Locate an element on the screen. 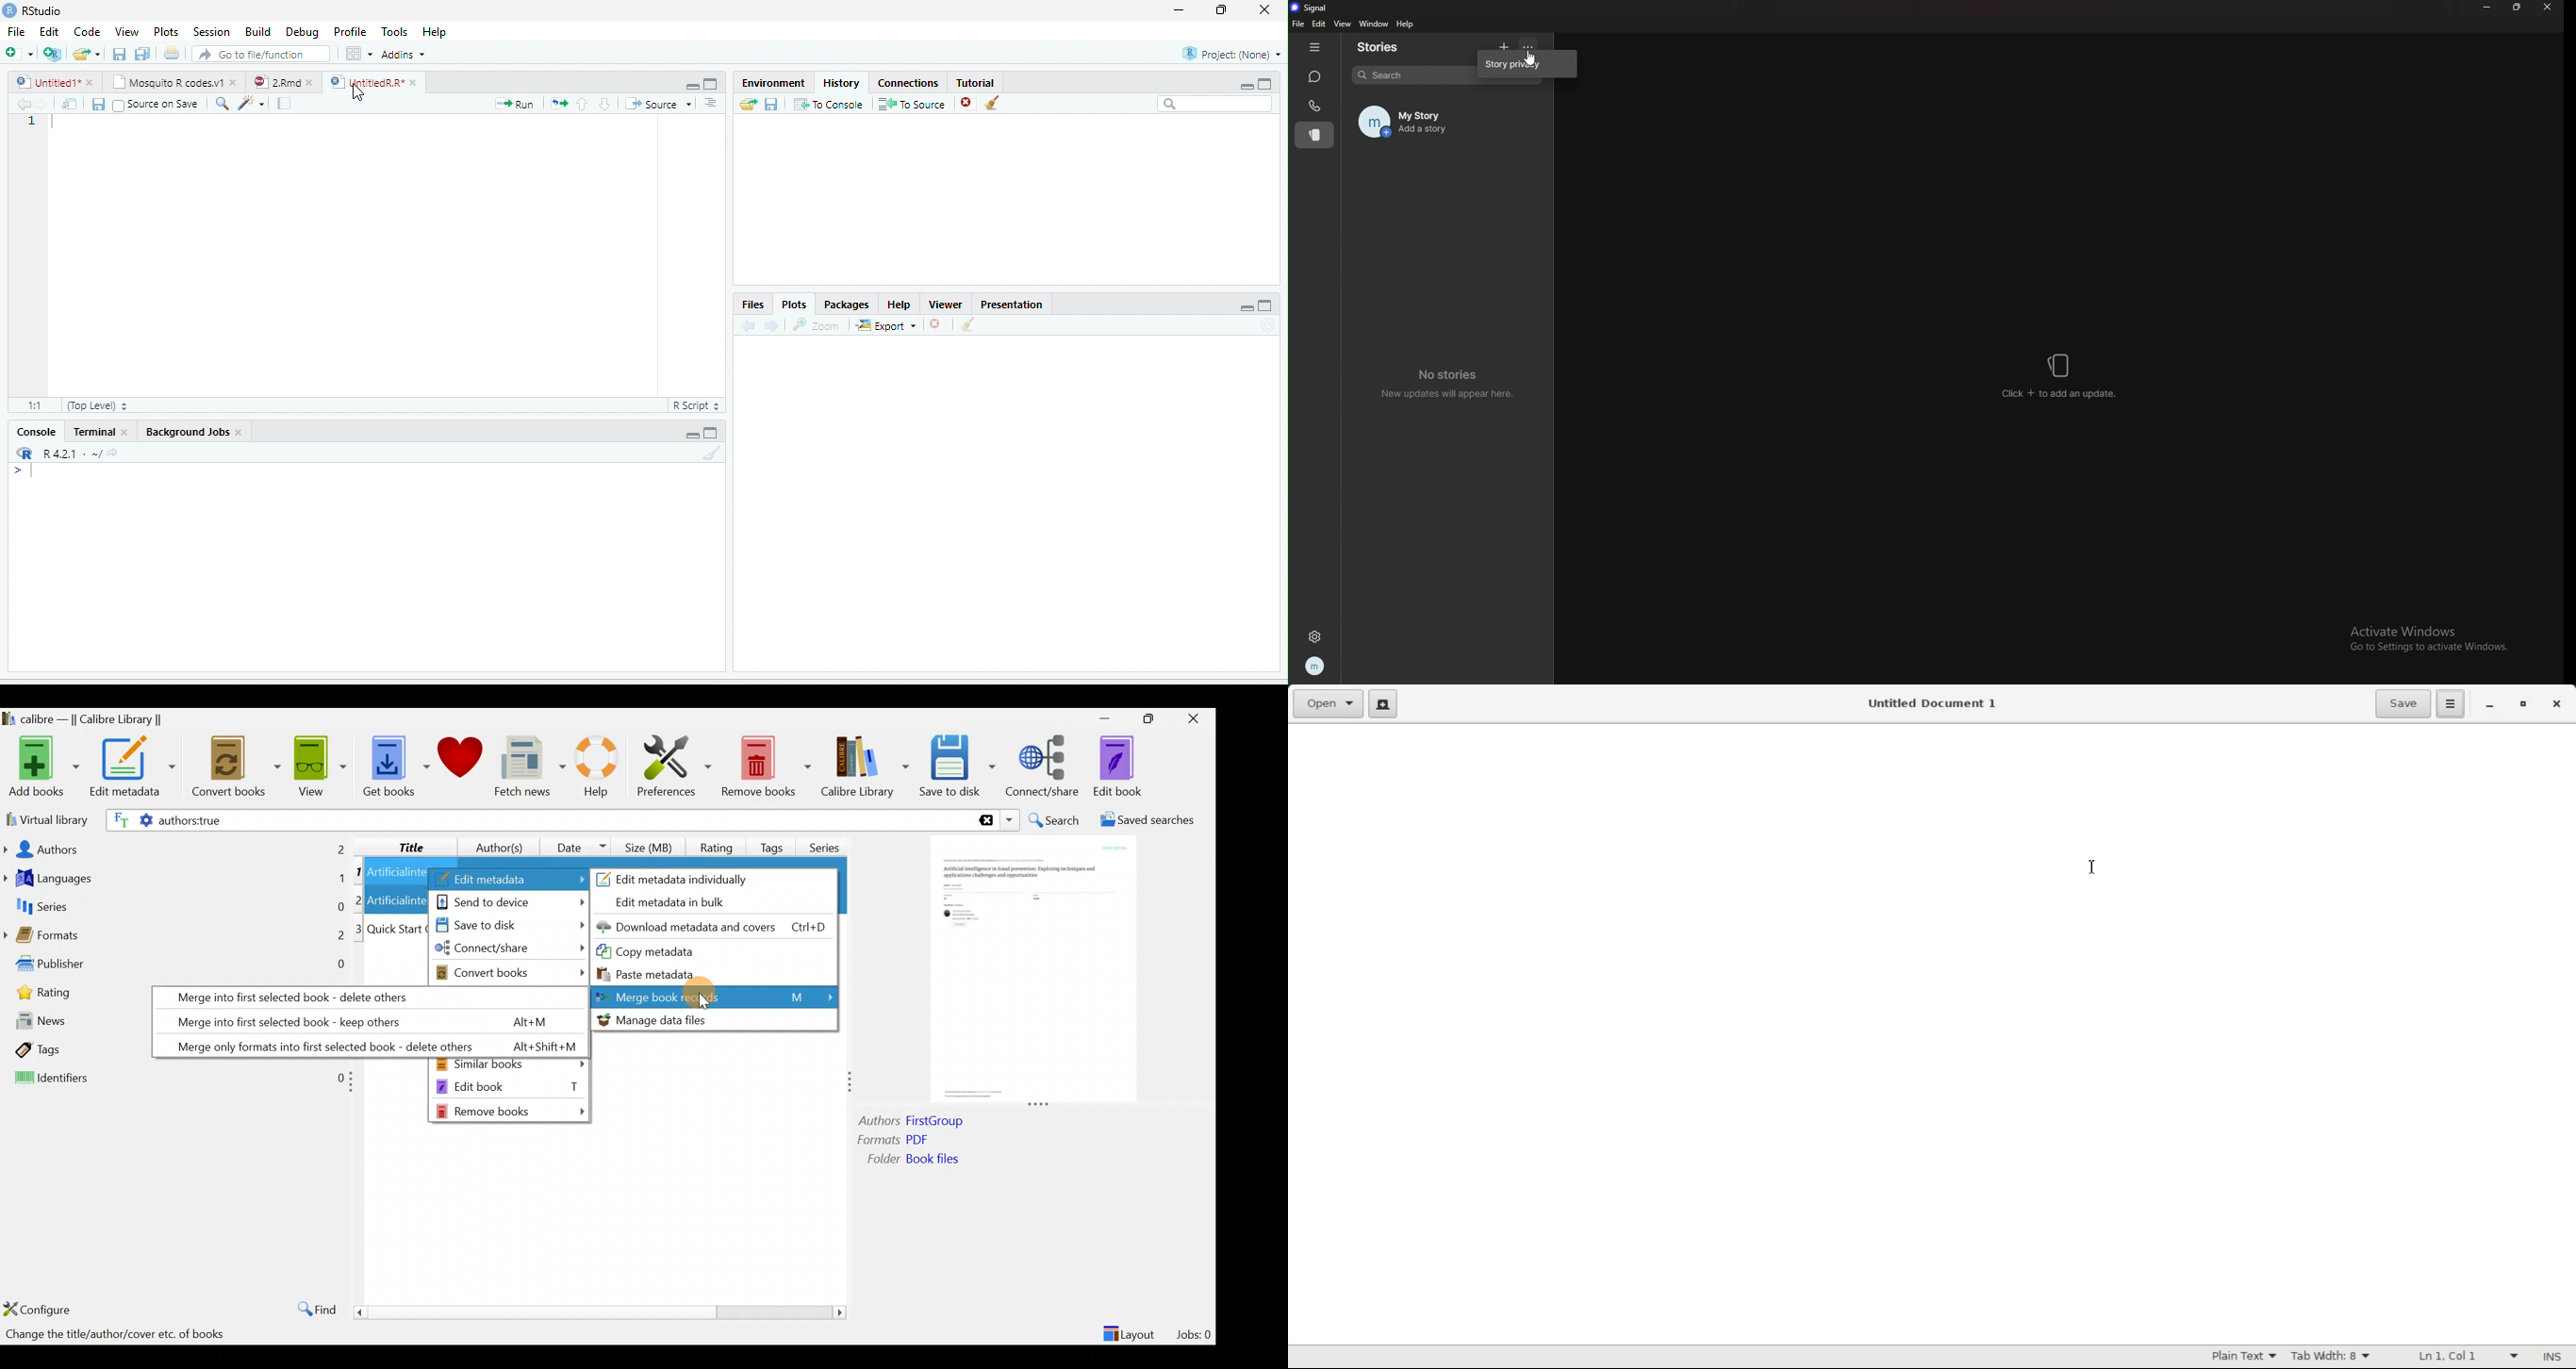 The image size is (2576, 1372). Open an existing file is located at coordinates (81, 53).